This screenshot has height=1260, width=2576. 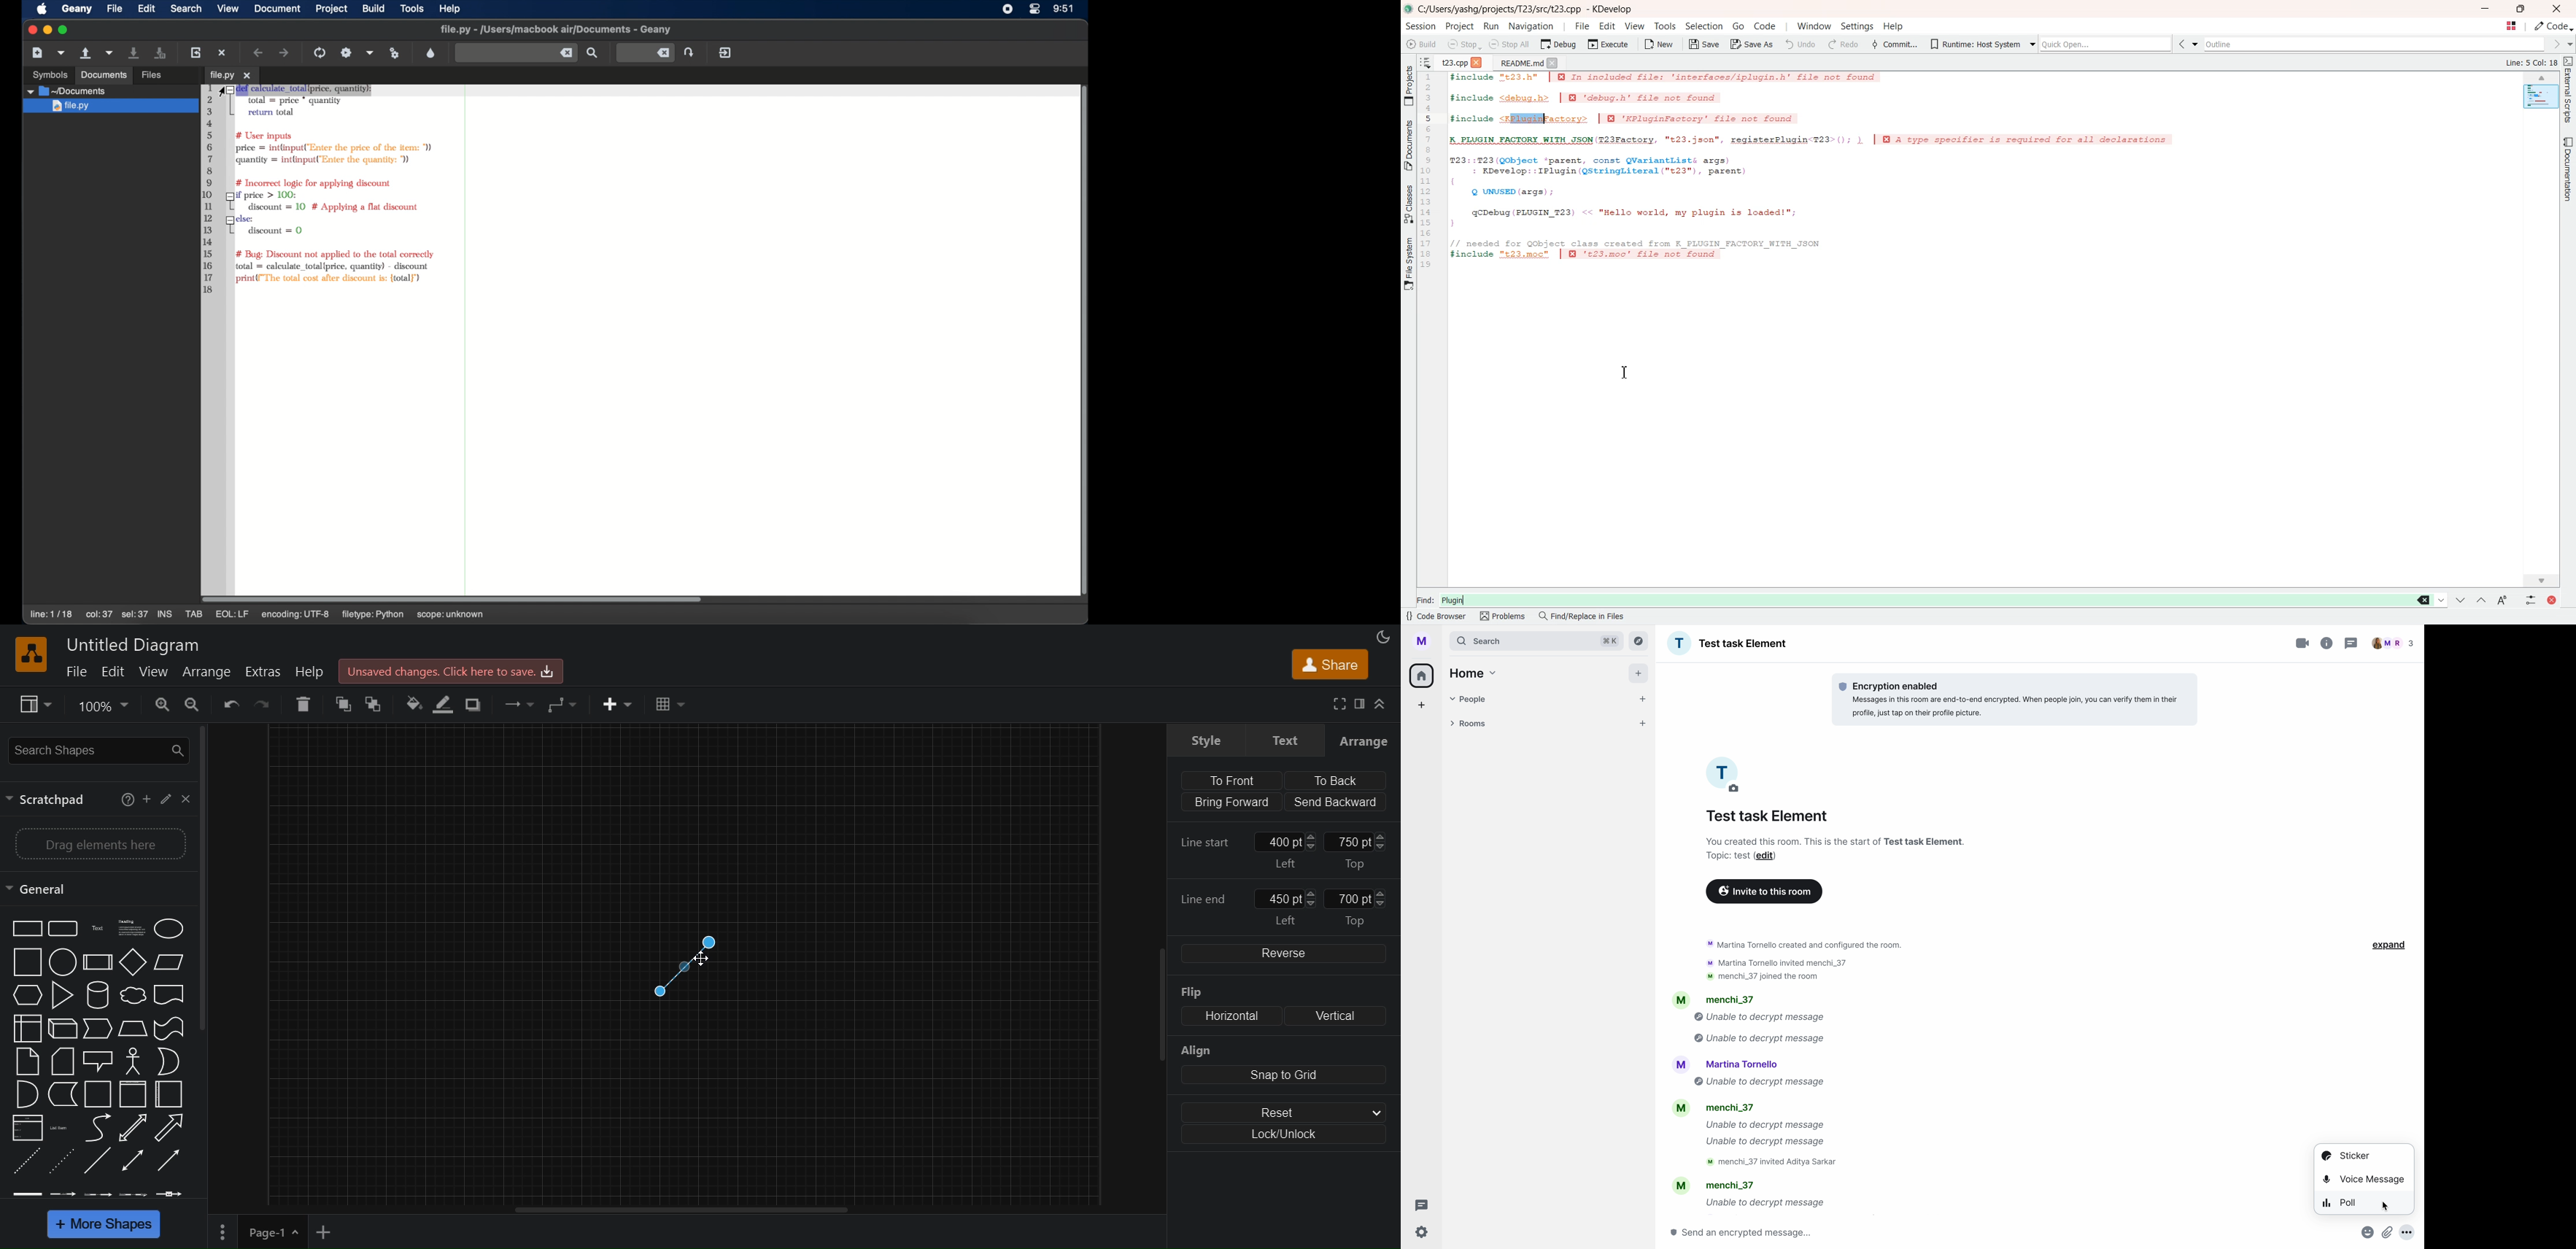 What do you see at coordinates (1546, 724) in the screenshot?
I see `rooms tab` at bounding box center [1546, 724].